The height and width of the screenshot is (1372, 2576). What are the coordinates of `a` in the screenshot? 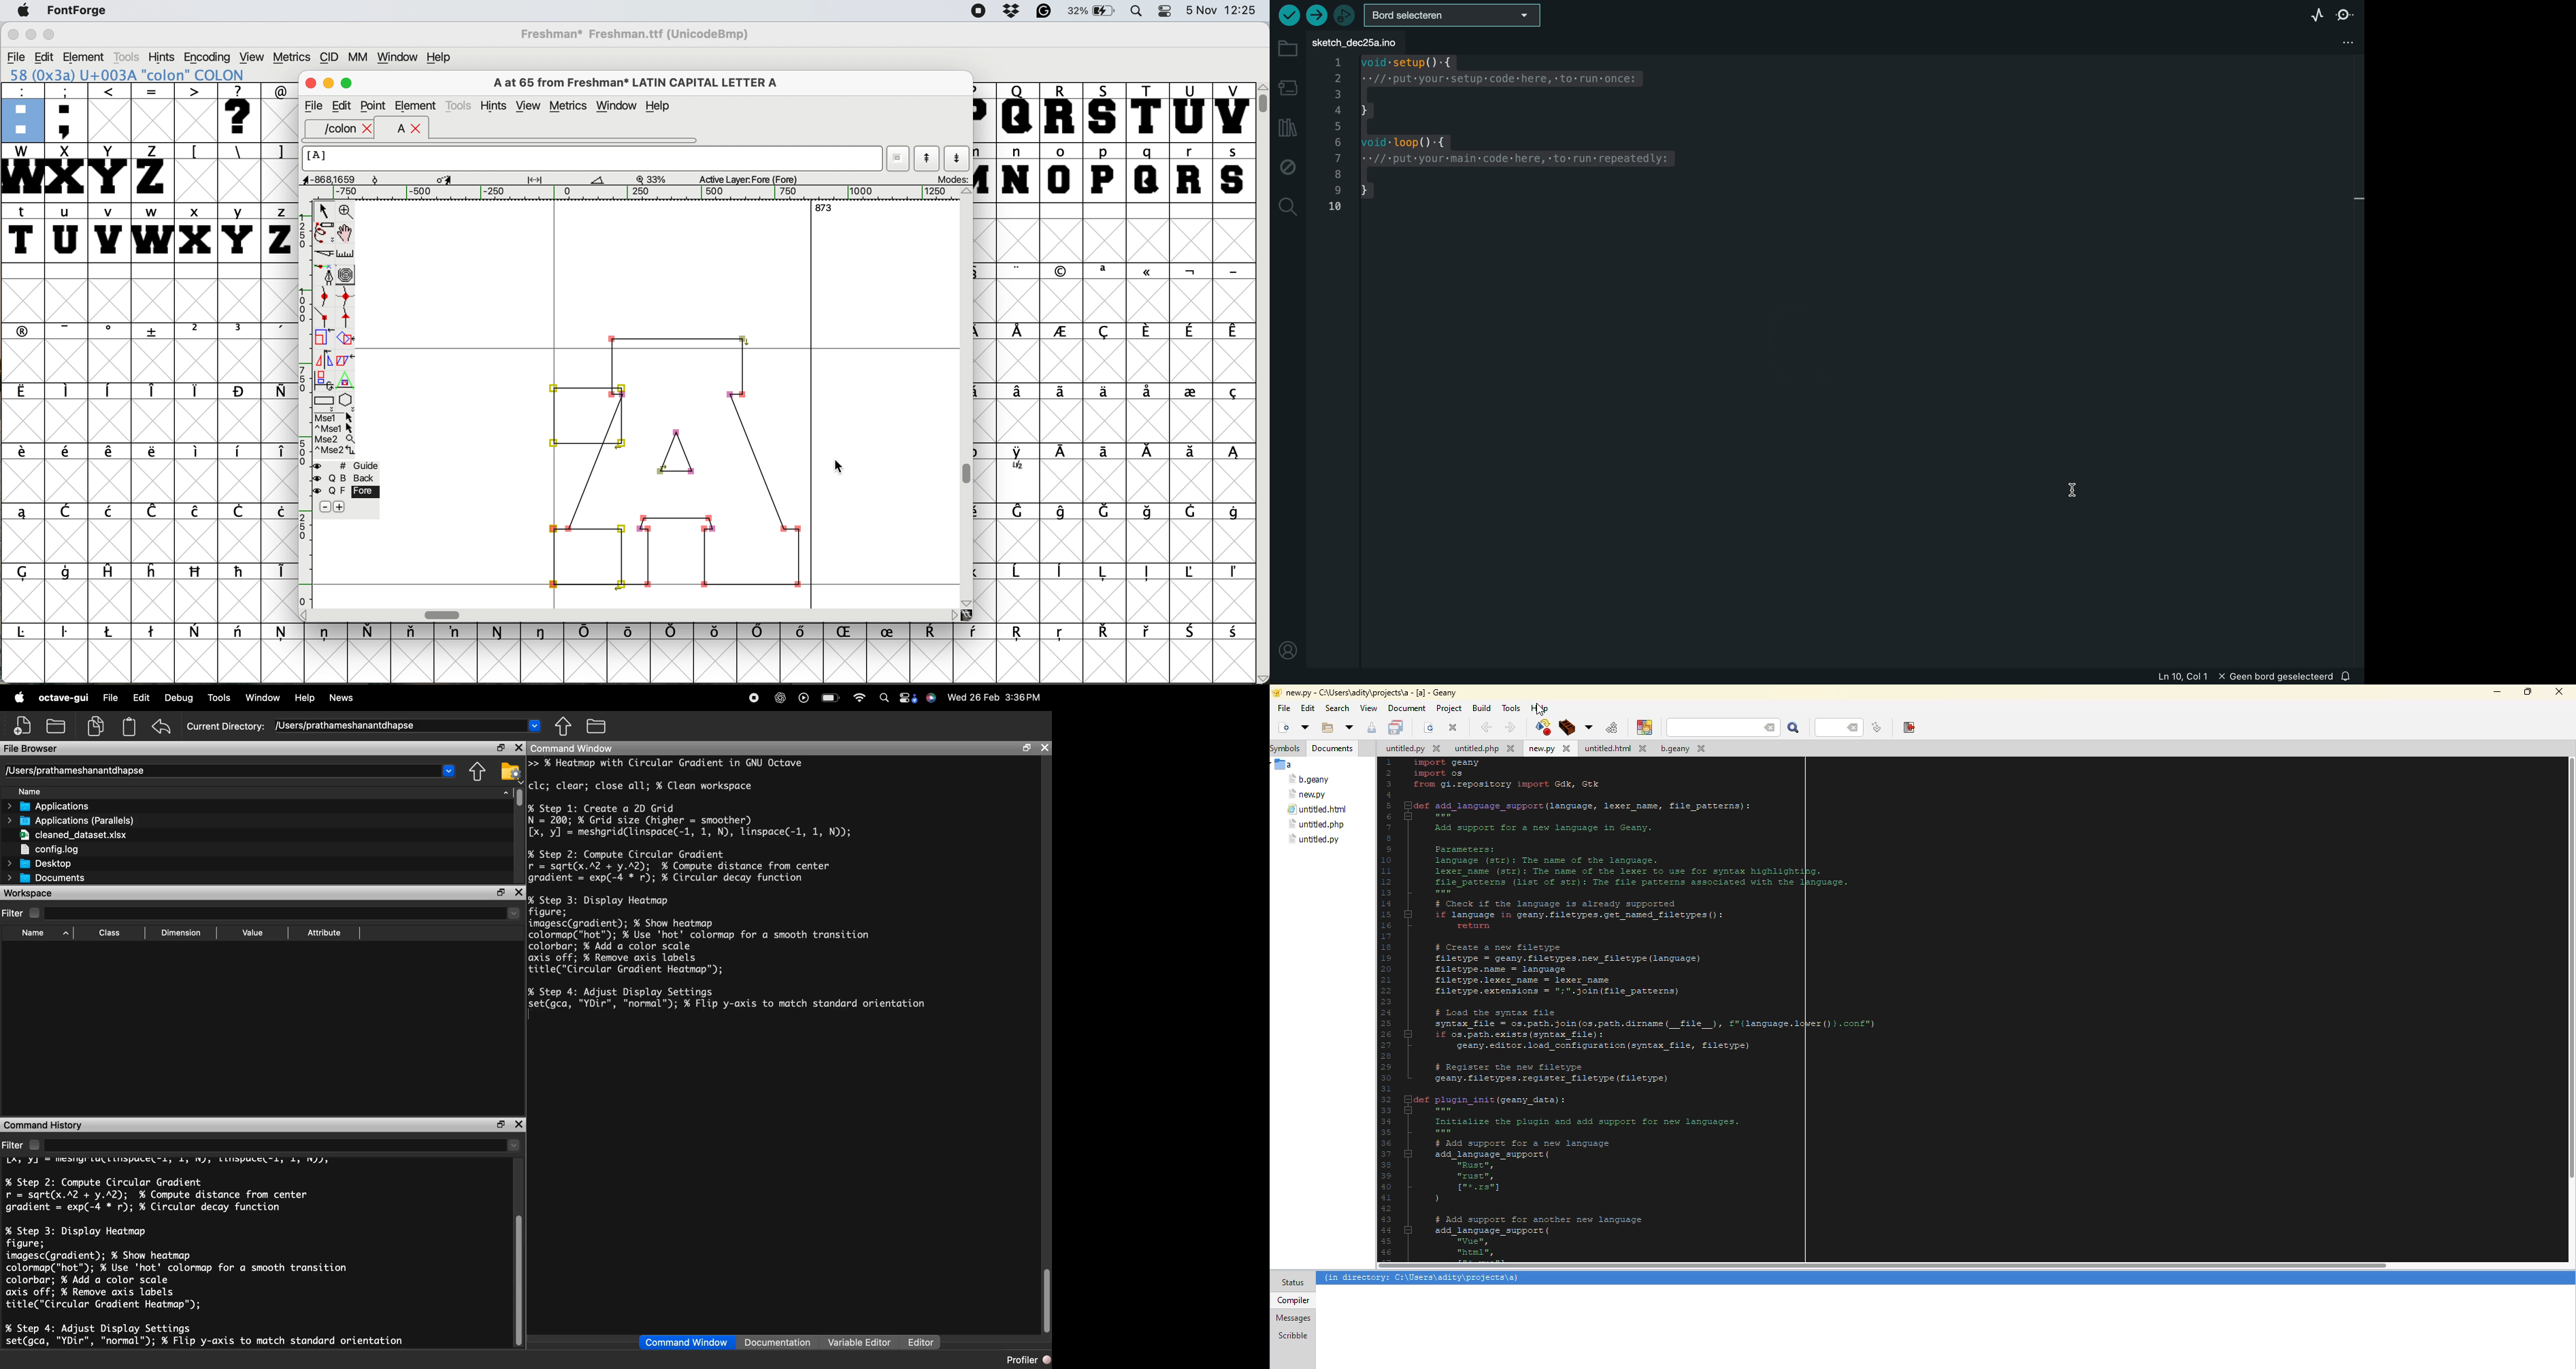 It's located at (395, 129).